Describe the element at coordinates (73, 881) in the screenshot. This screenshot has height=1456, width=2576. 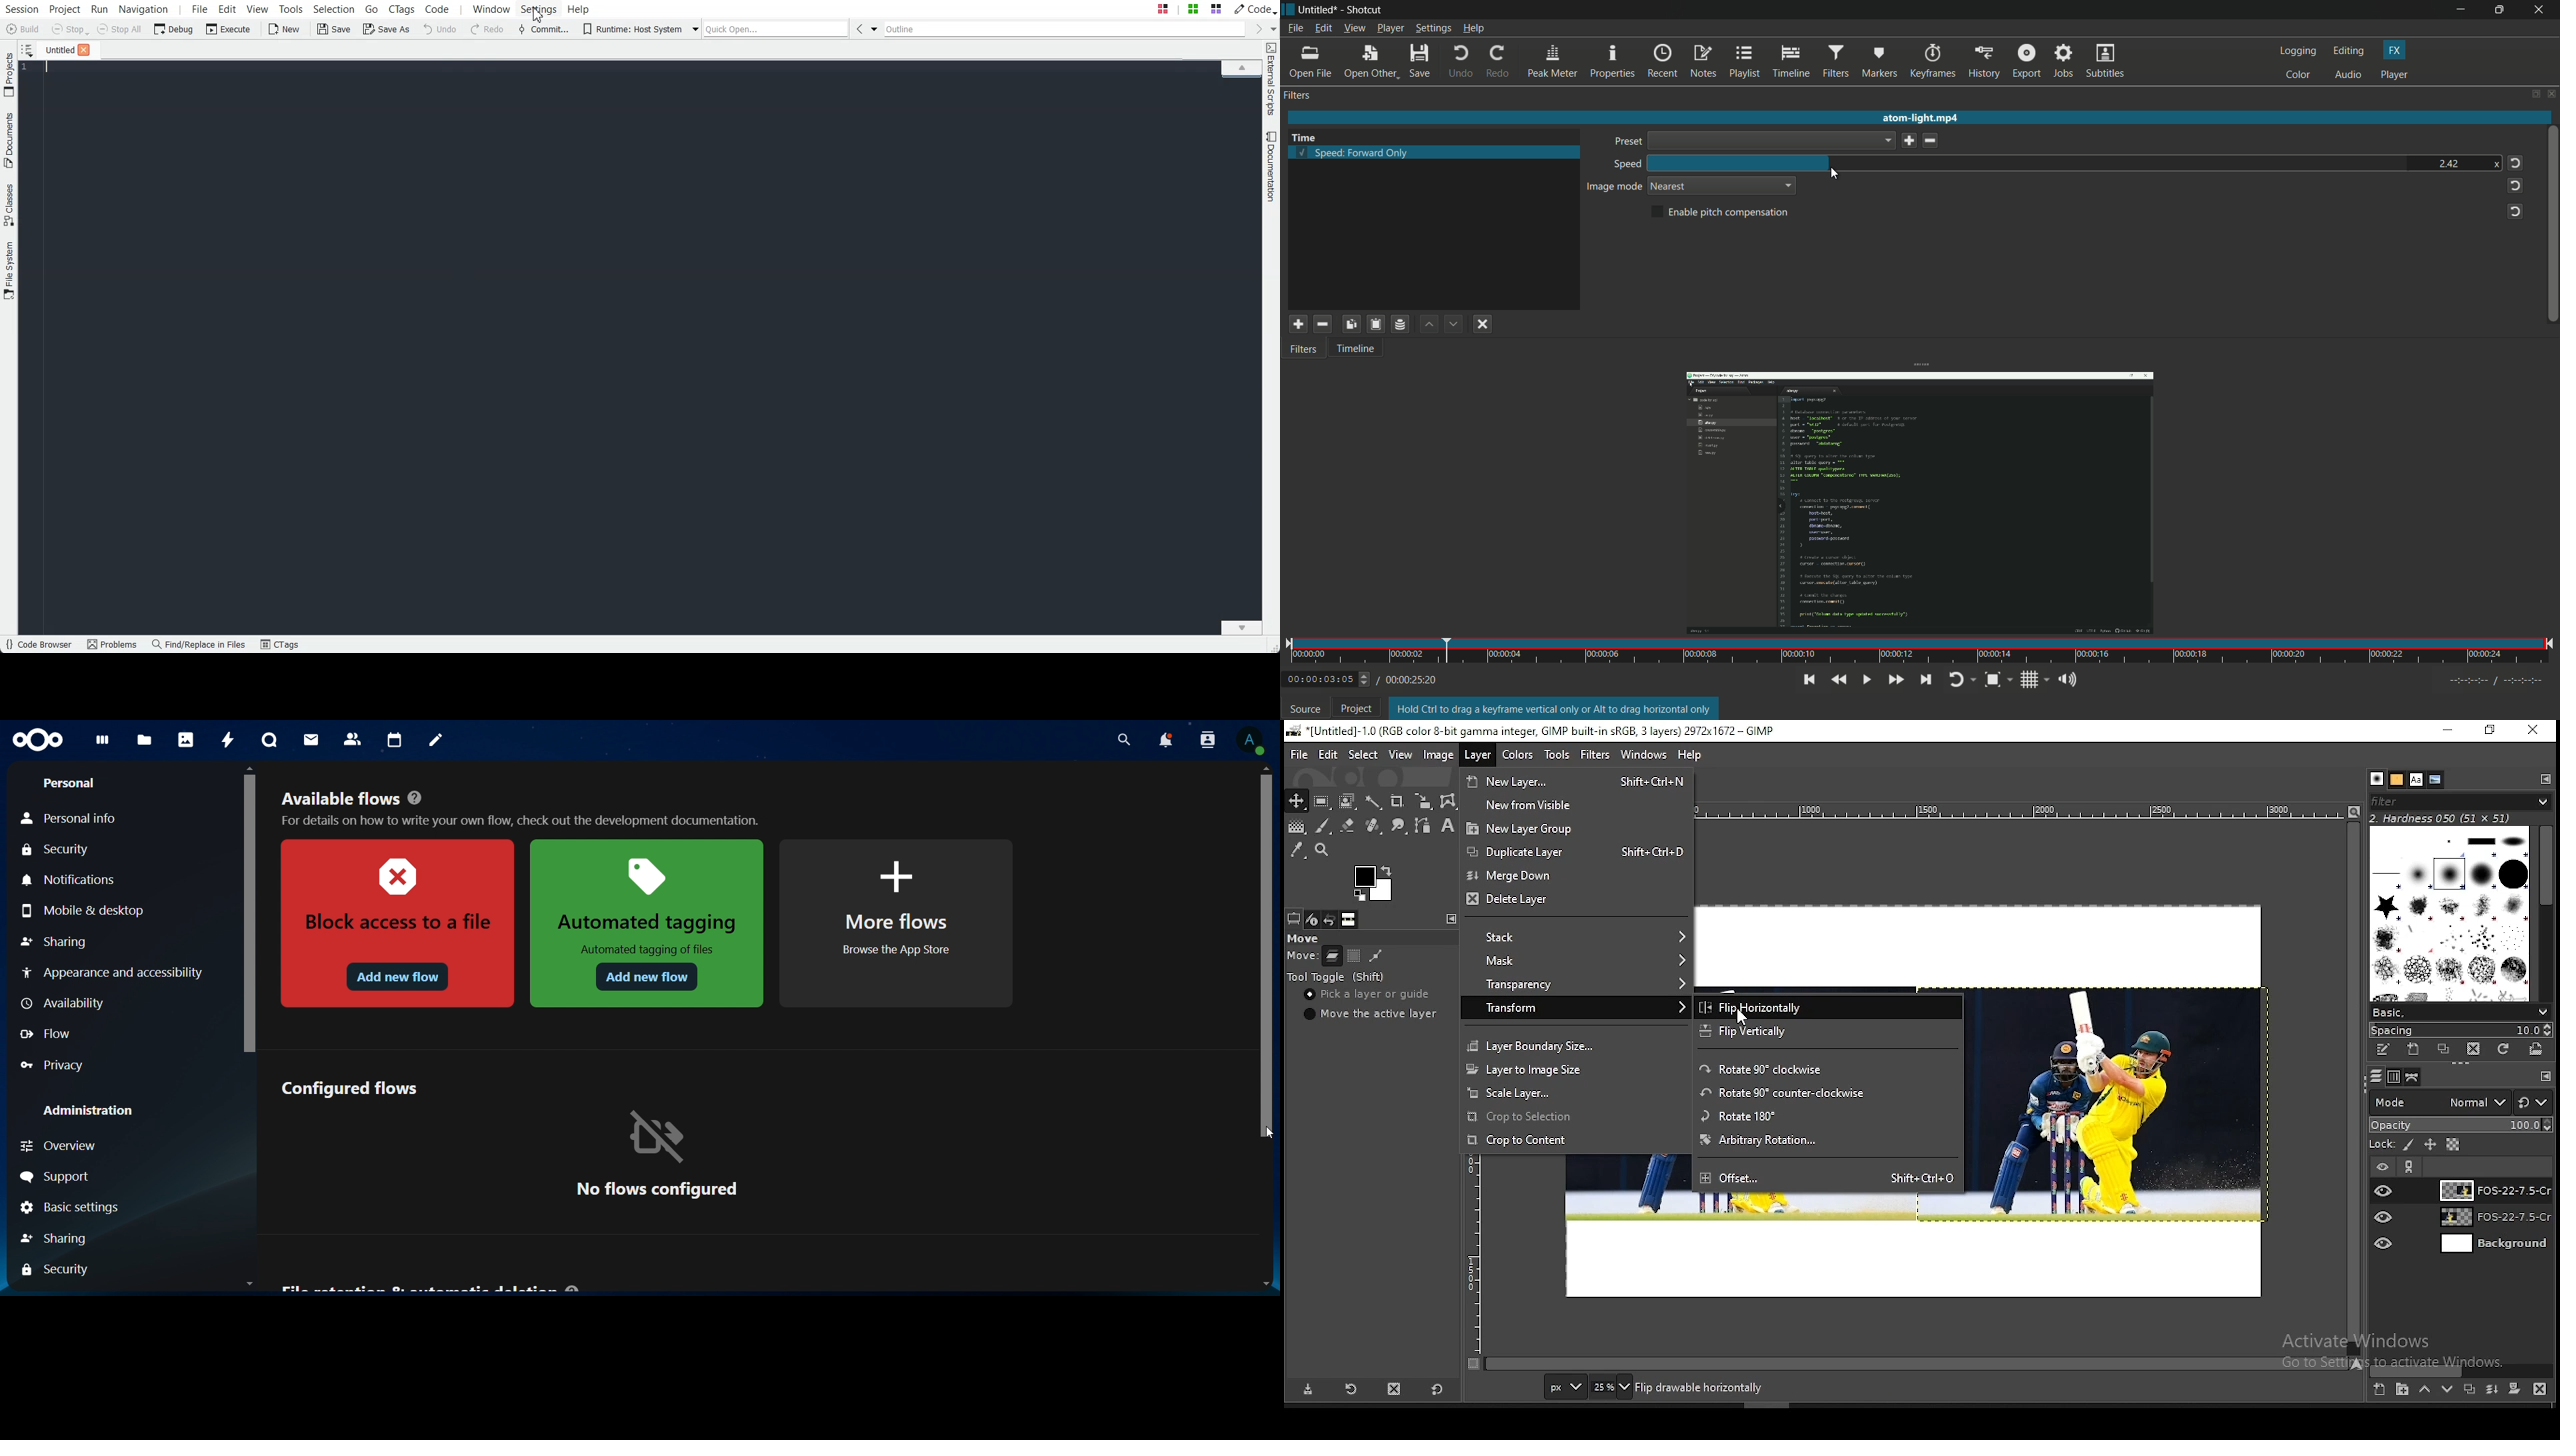
I see `notifications` at that location.